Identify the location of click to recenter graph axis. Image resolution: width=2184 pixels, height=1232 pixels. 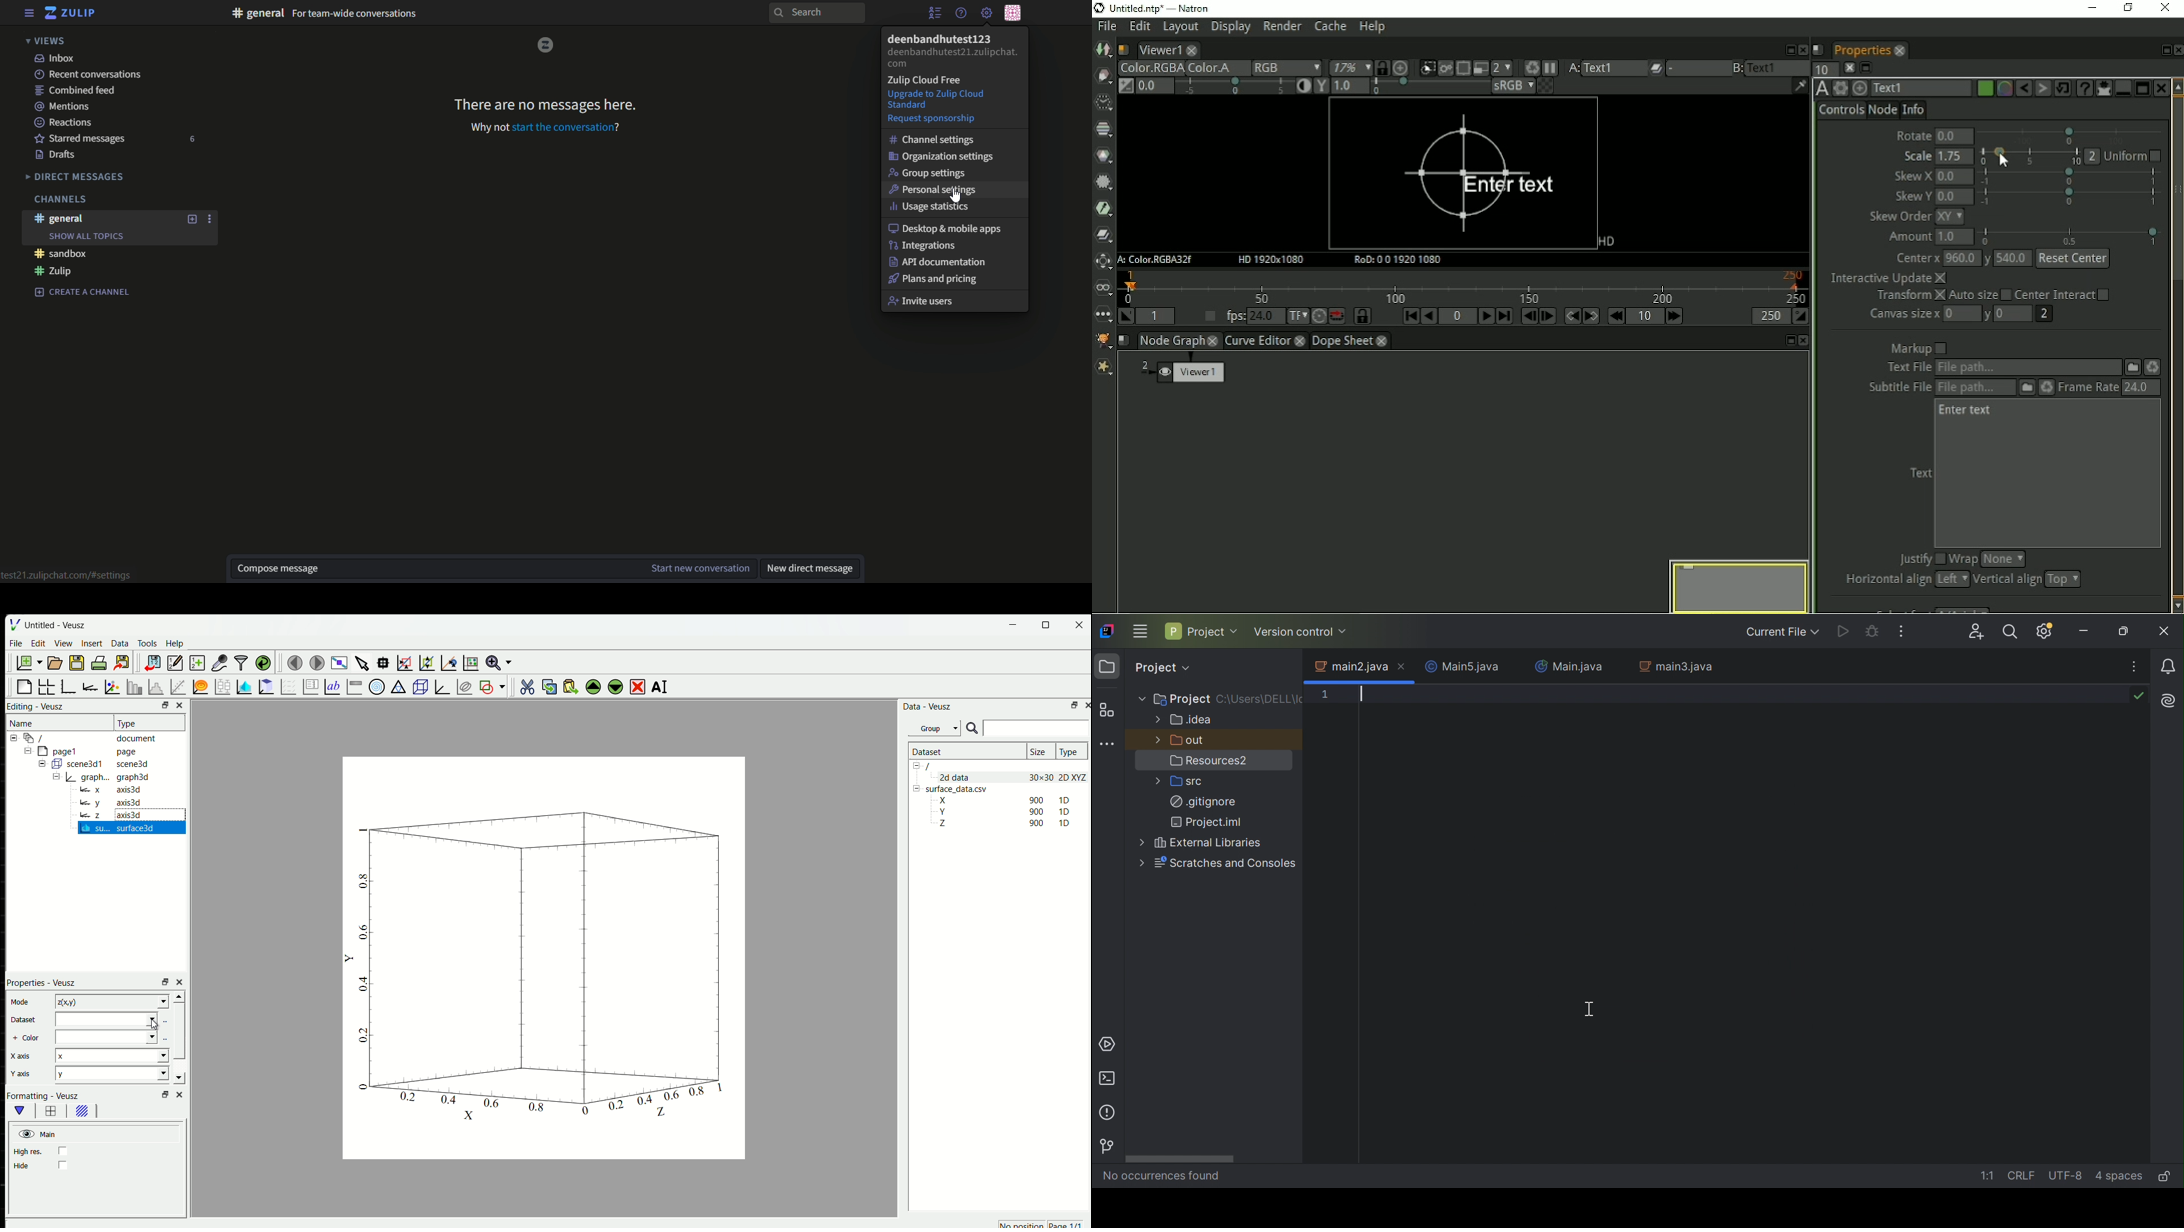
(450, 663).